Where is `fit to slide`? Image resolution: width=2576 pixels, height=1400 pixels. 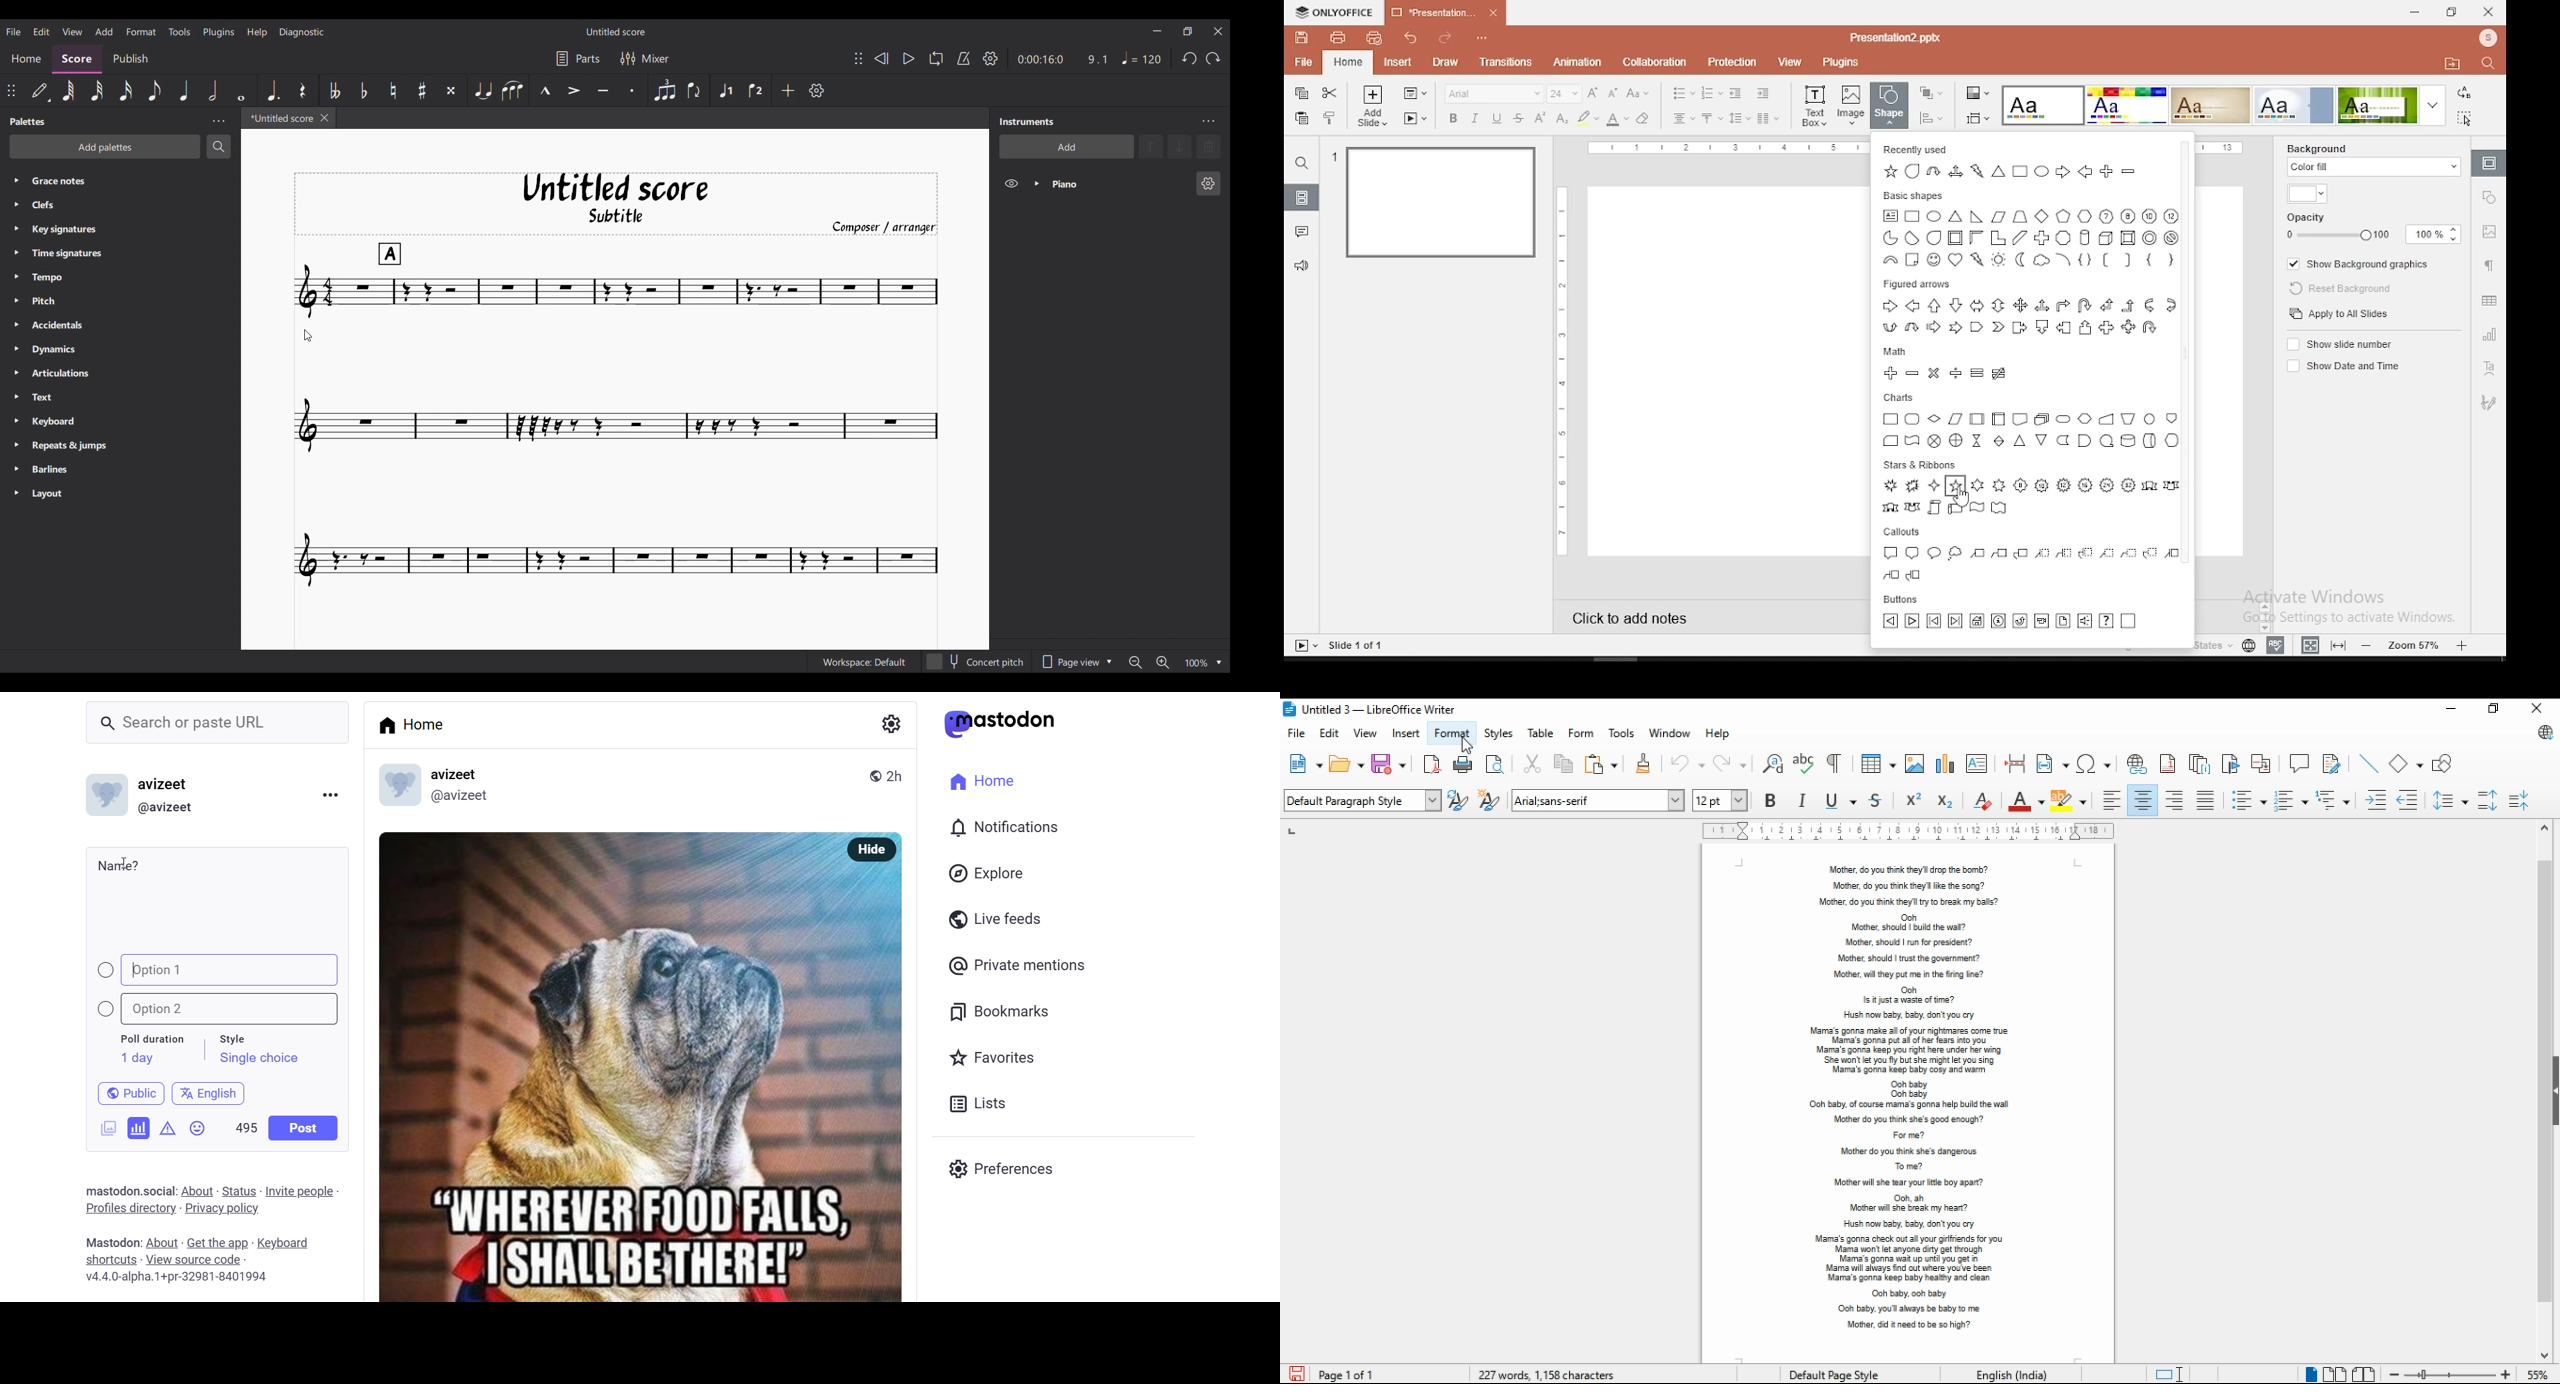
fit to slide is located at coordinates (2338, 645).